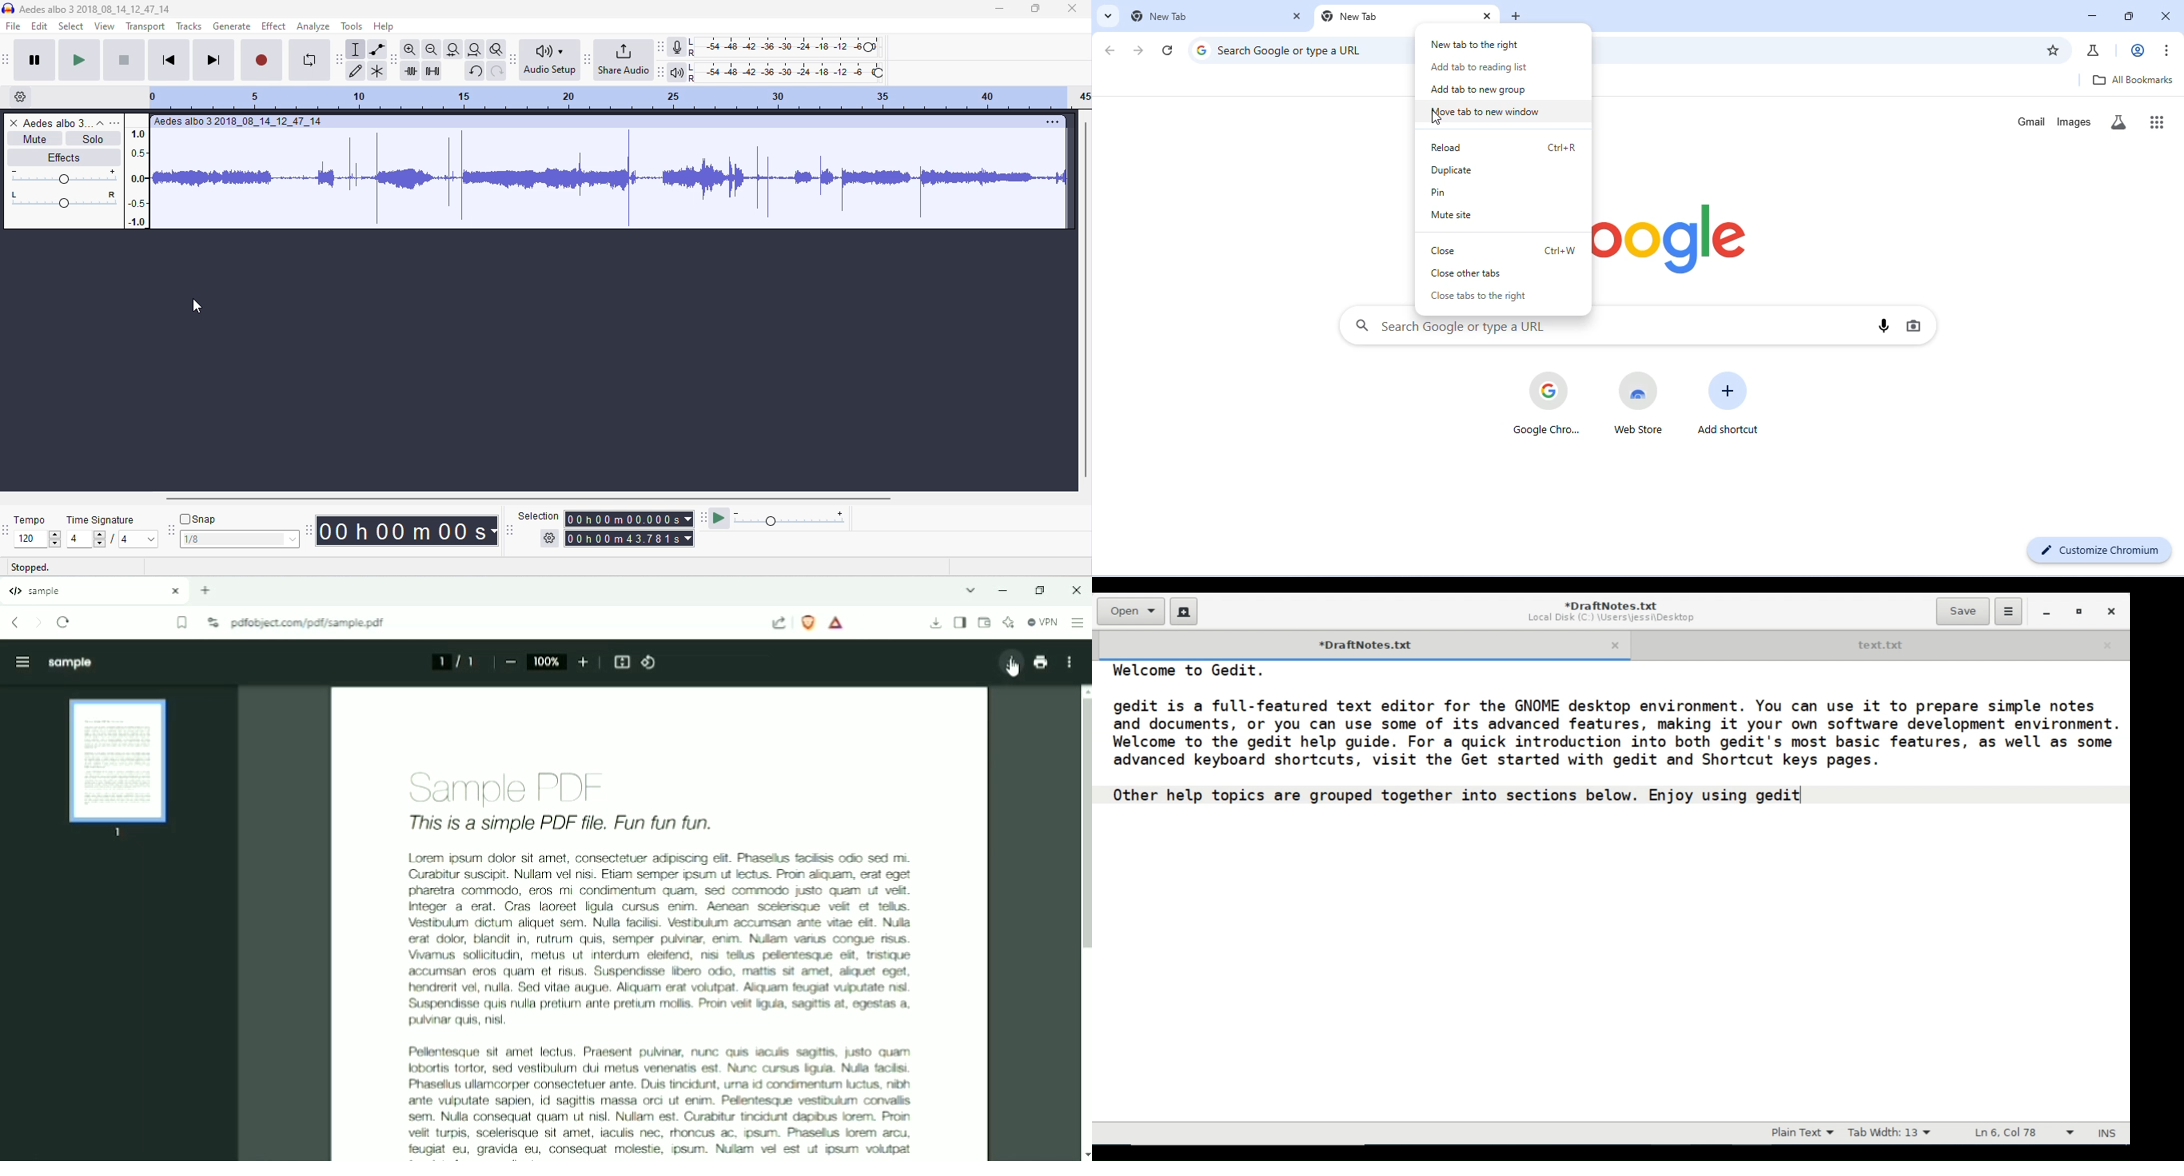  What do you see at coordinates (38, 623) in the screenshot?
I see `Click to go forward, hold to see history` at bounding box center [38, 623].